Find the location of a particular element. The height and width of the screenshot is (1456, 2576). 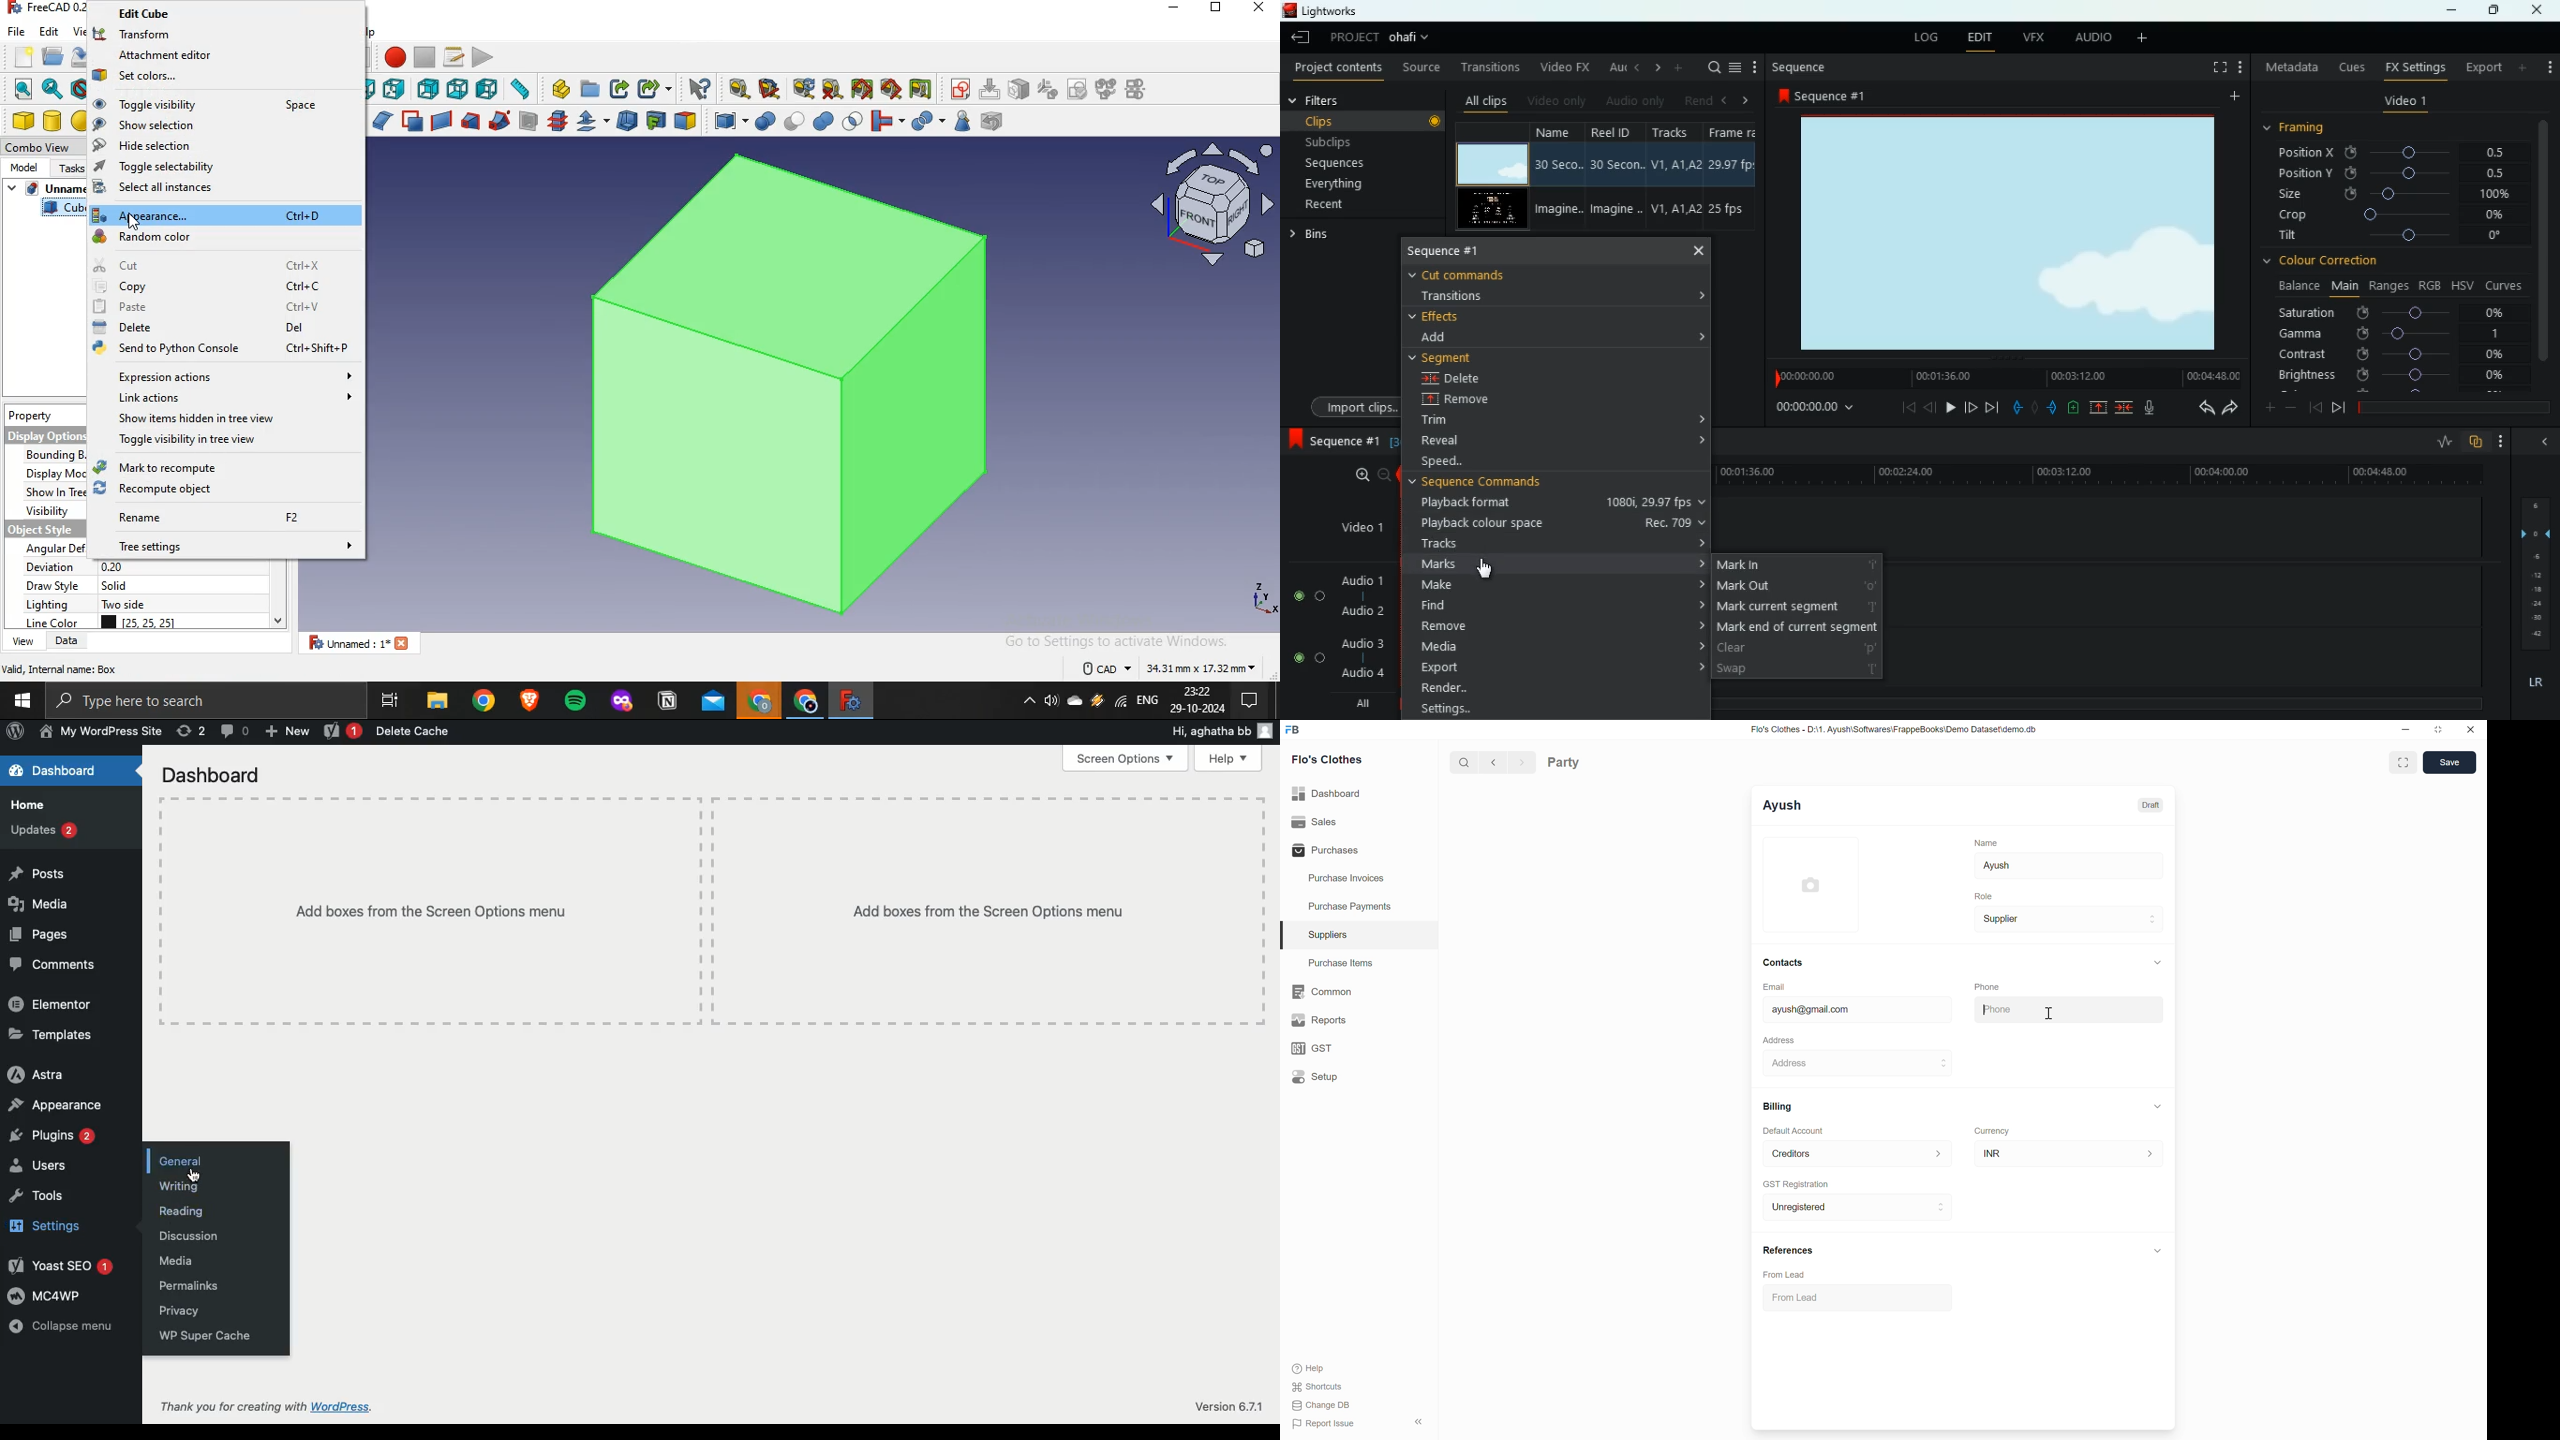

paste is located at coordinates (209, 307).